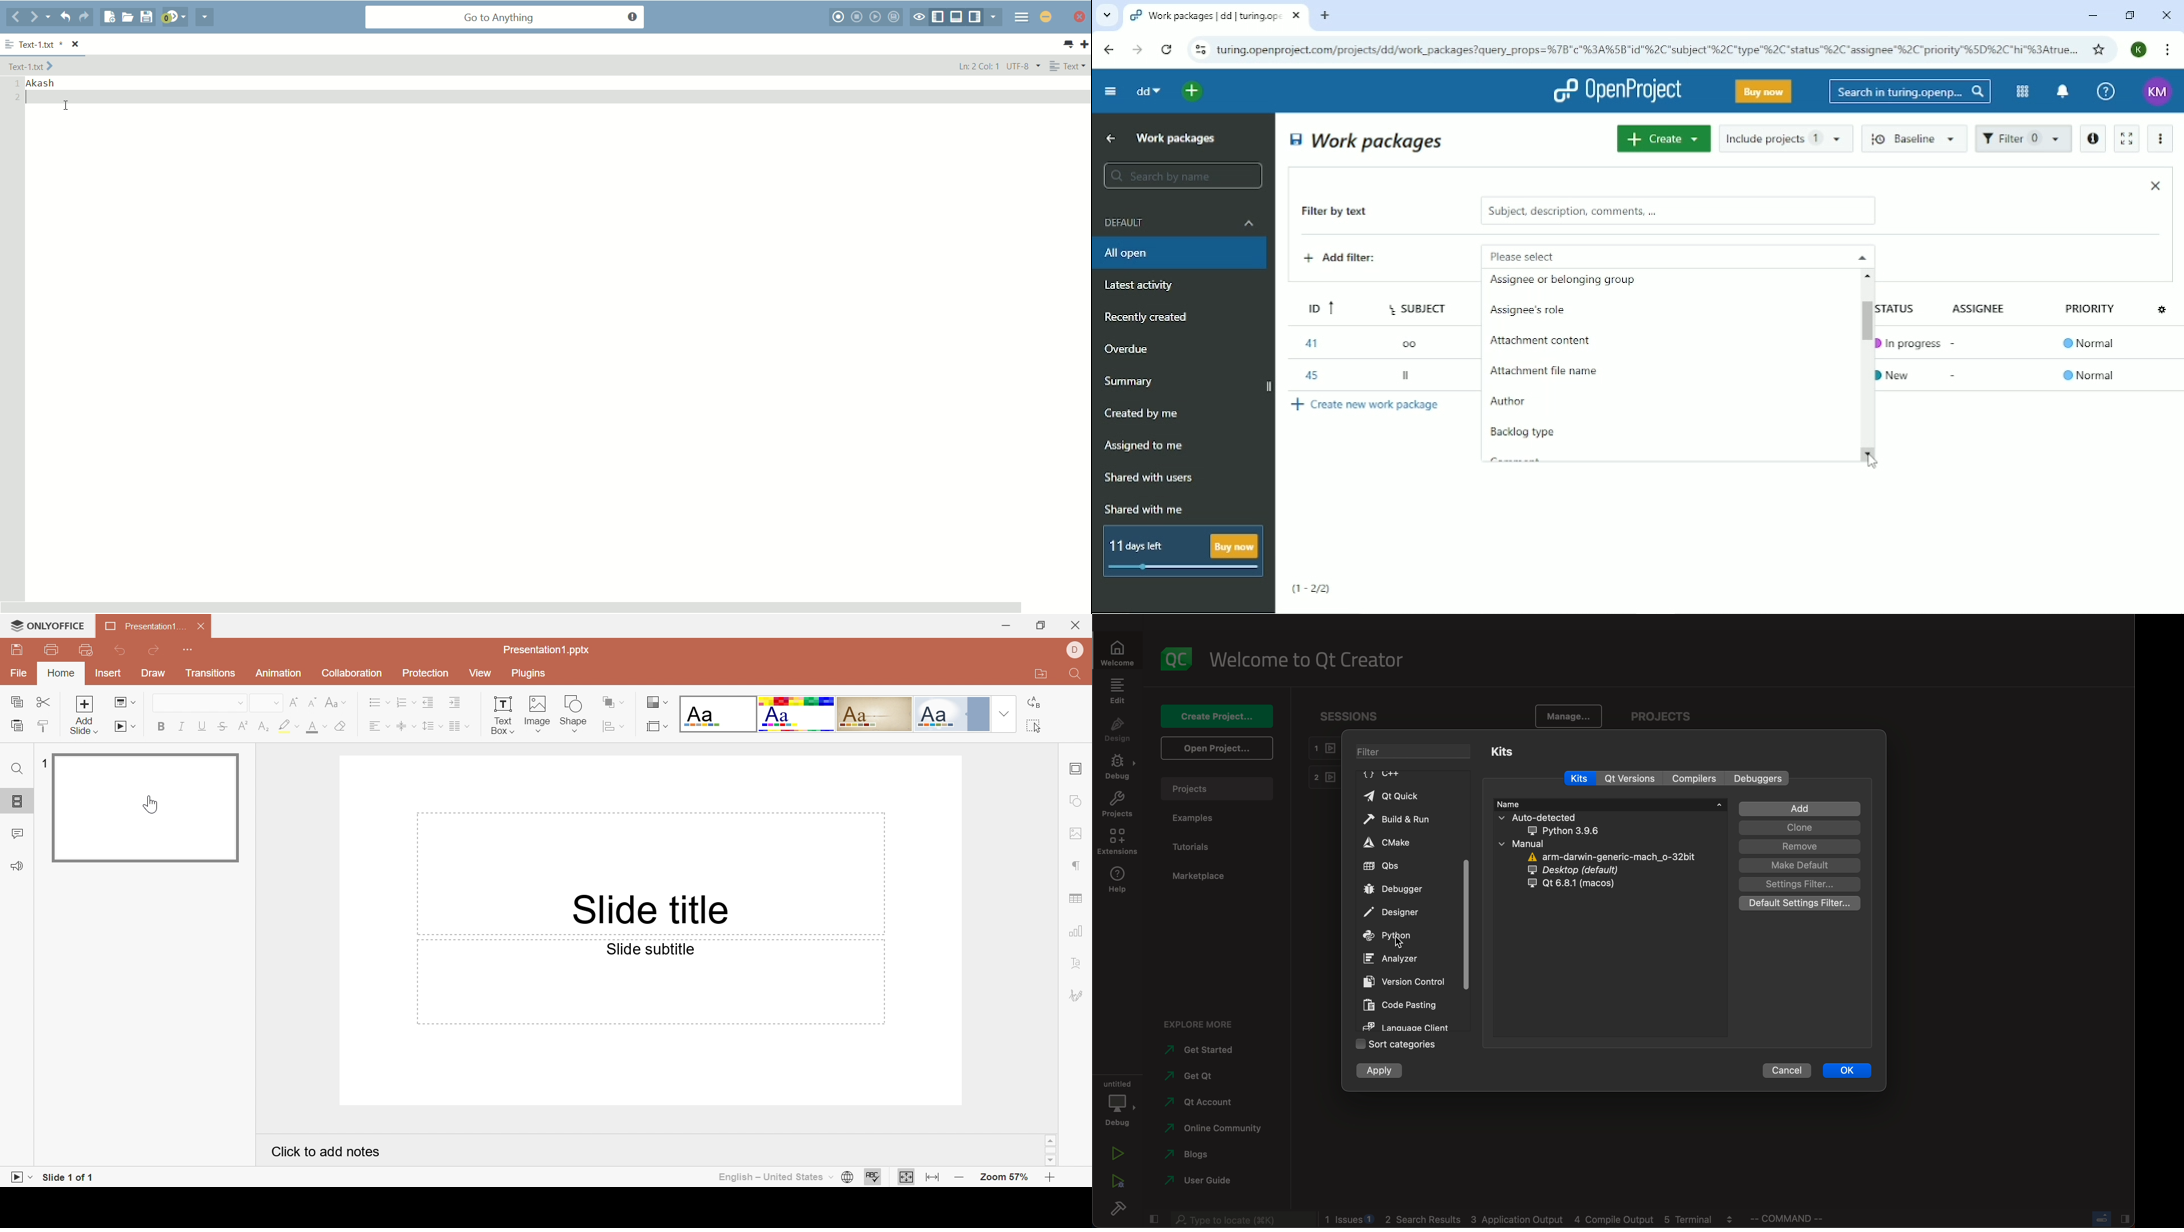 Image resolution: width=2184 pixels, height=1232 pixels. Describe the element at coordinates (547, 650) in the screenshot. I see `Presentation1.pptx` at that location.